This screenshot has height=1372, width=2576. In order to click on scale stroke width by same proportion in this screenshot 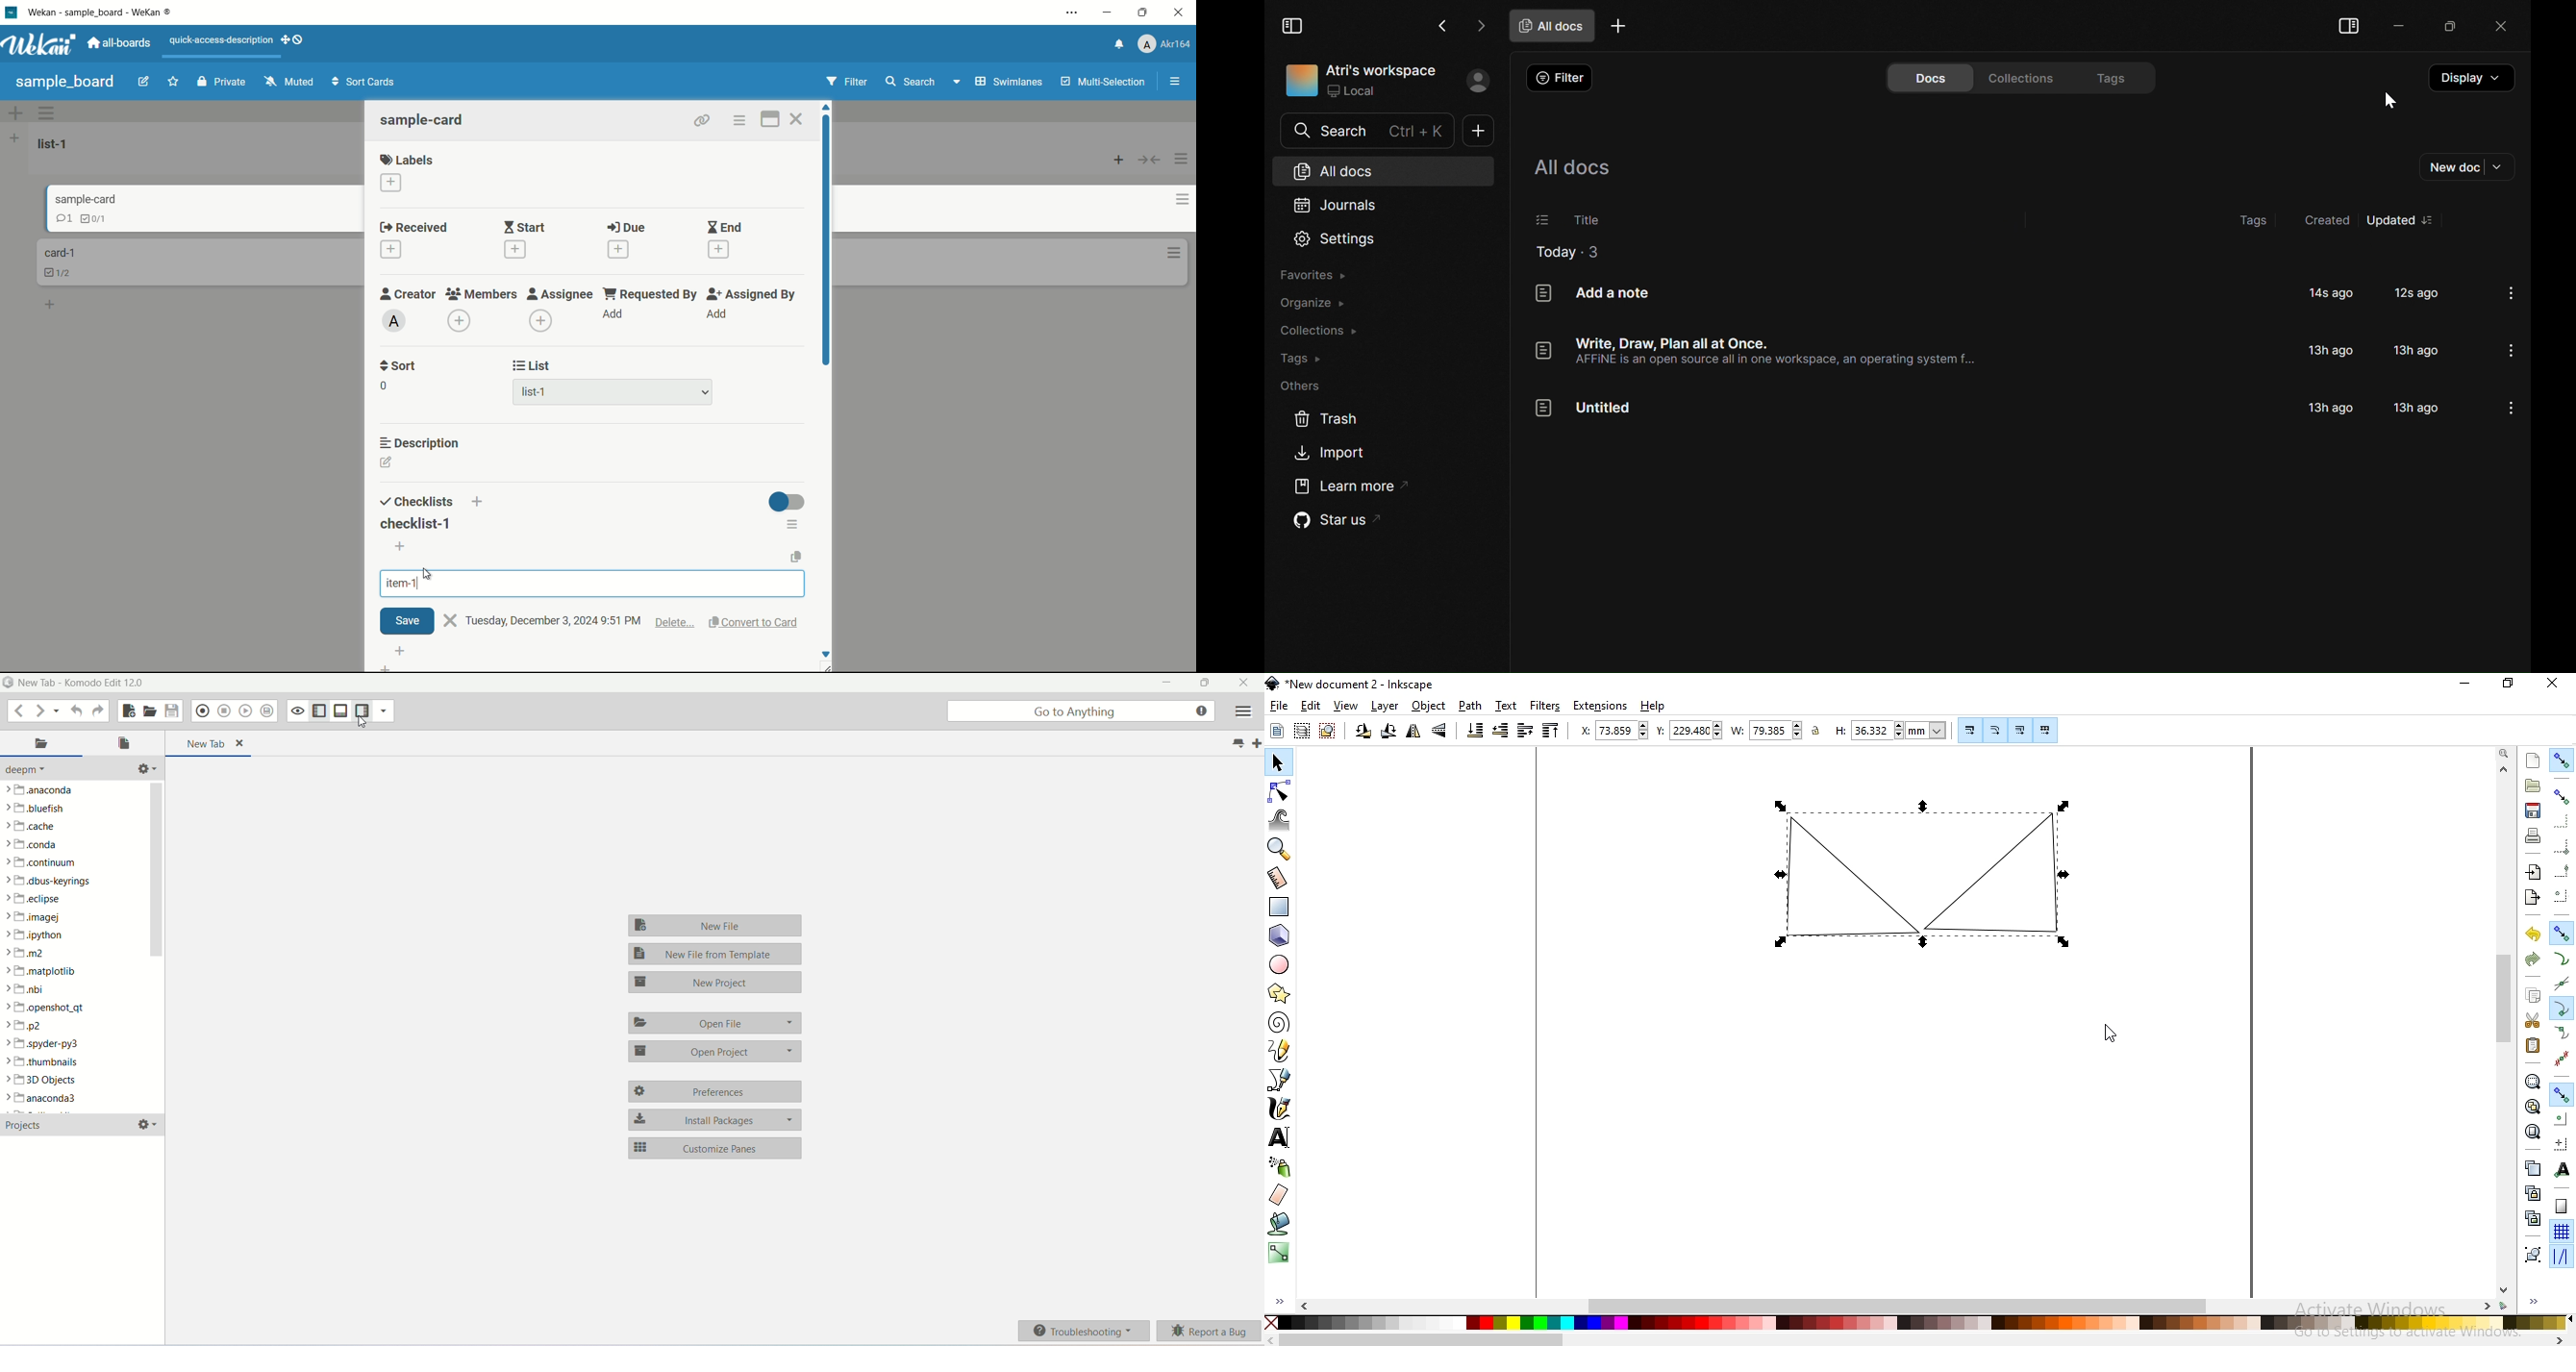, I will do `click(1970, 730)`.